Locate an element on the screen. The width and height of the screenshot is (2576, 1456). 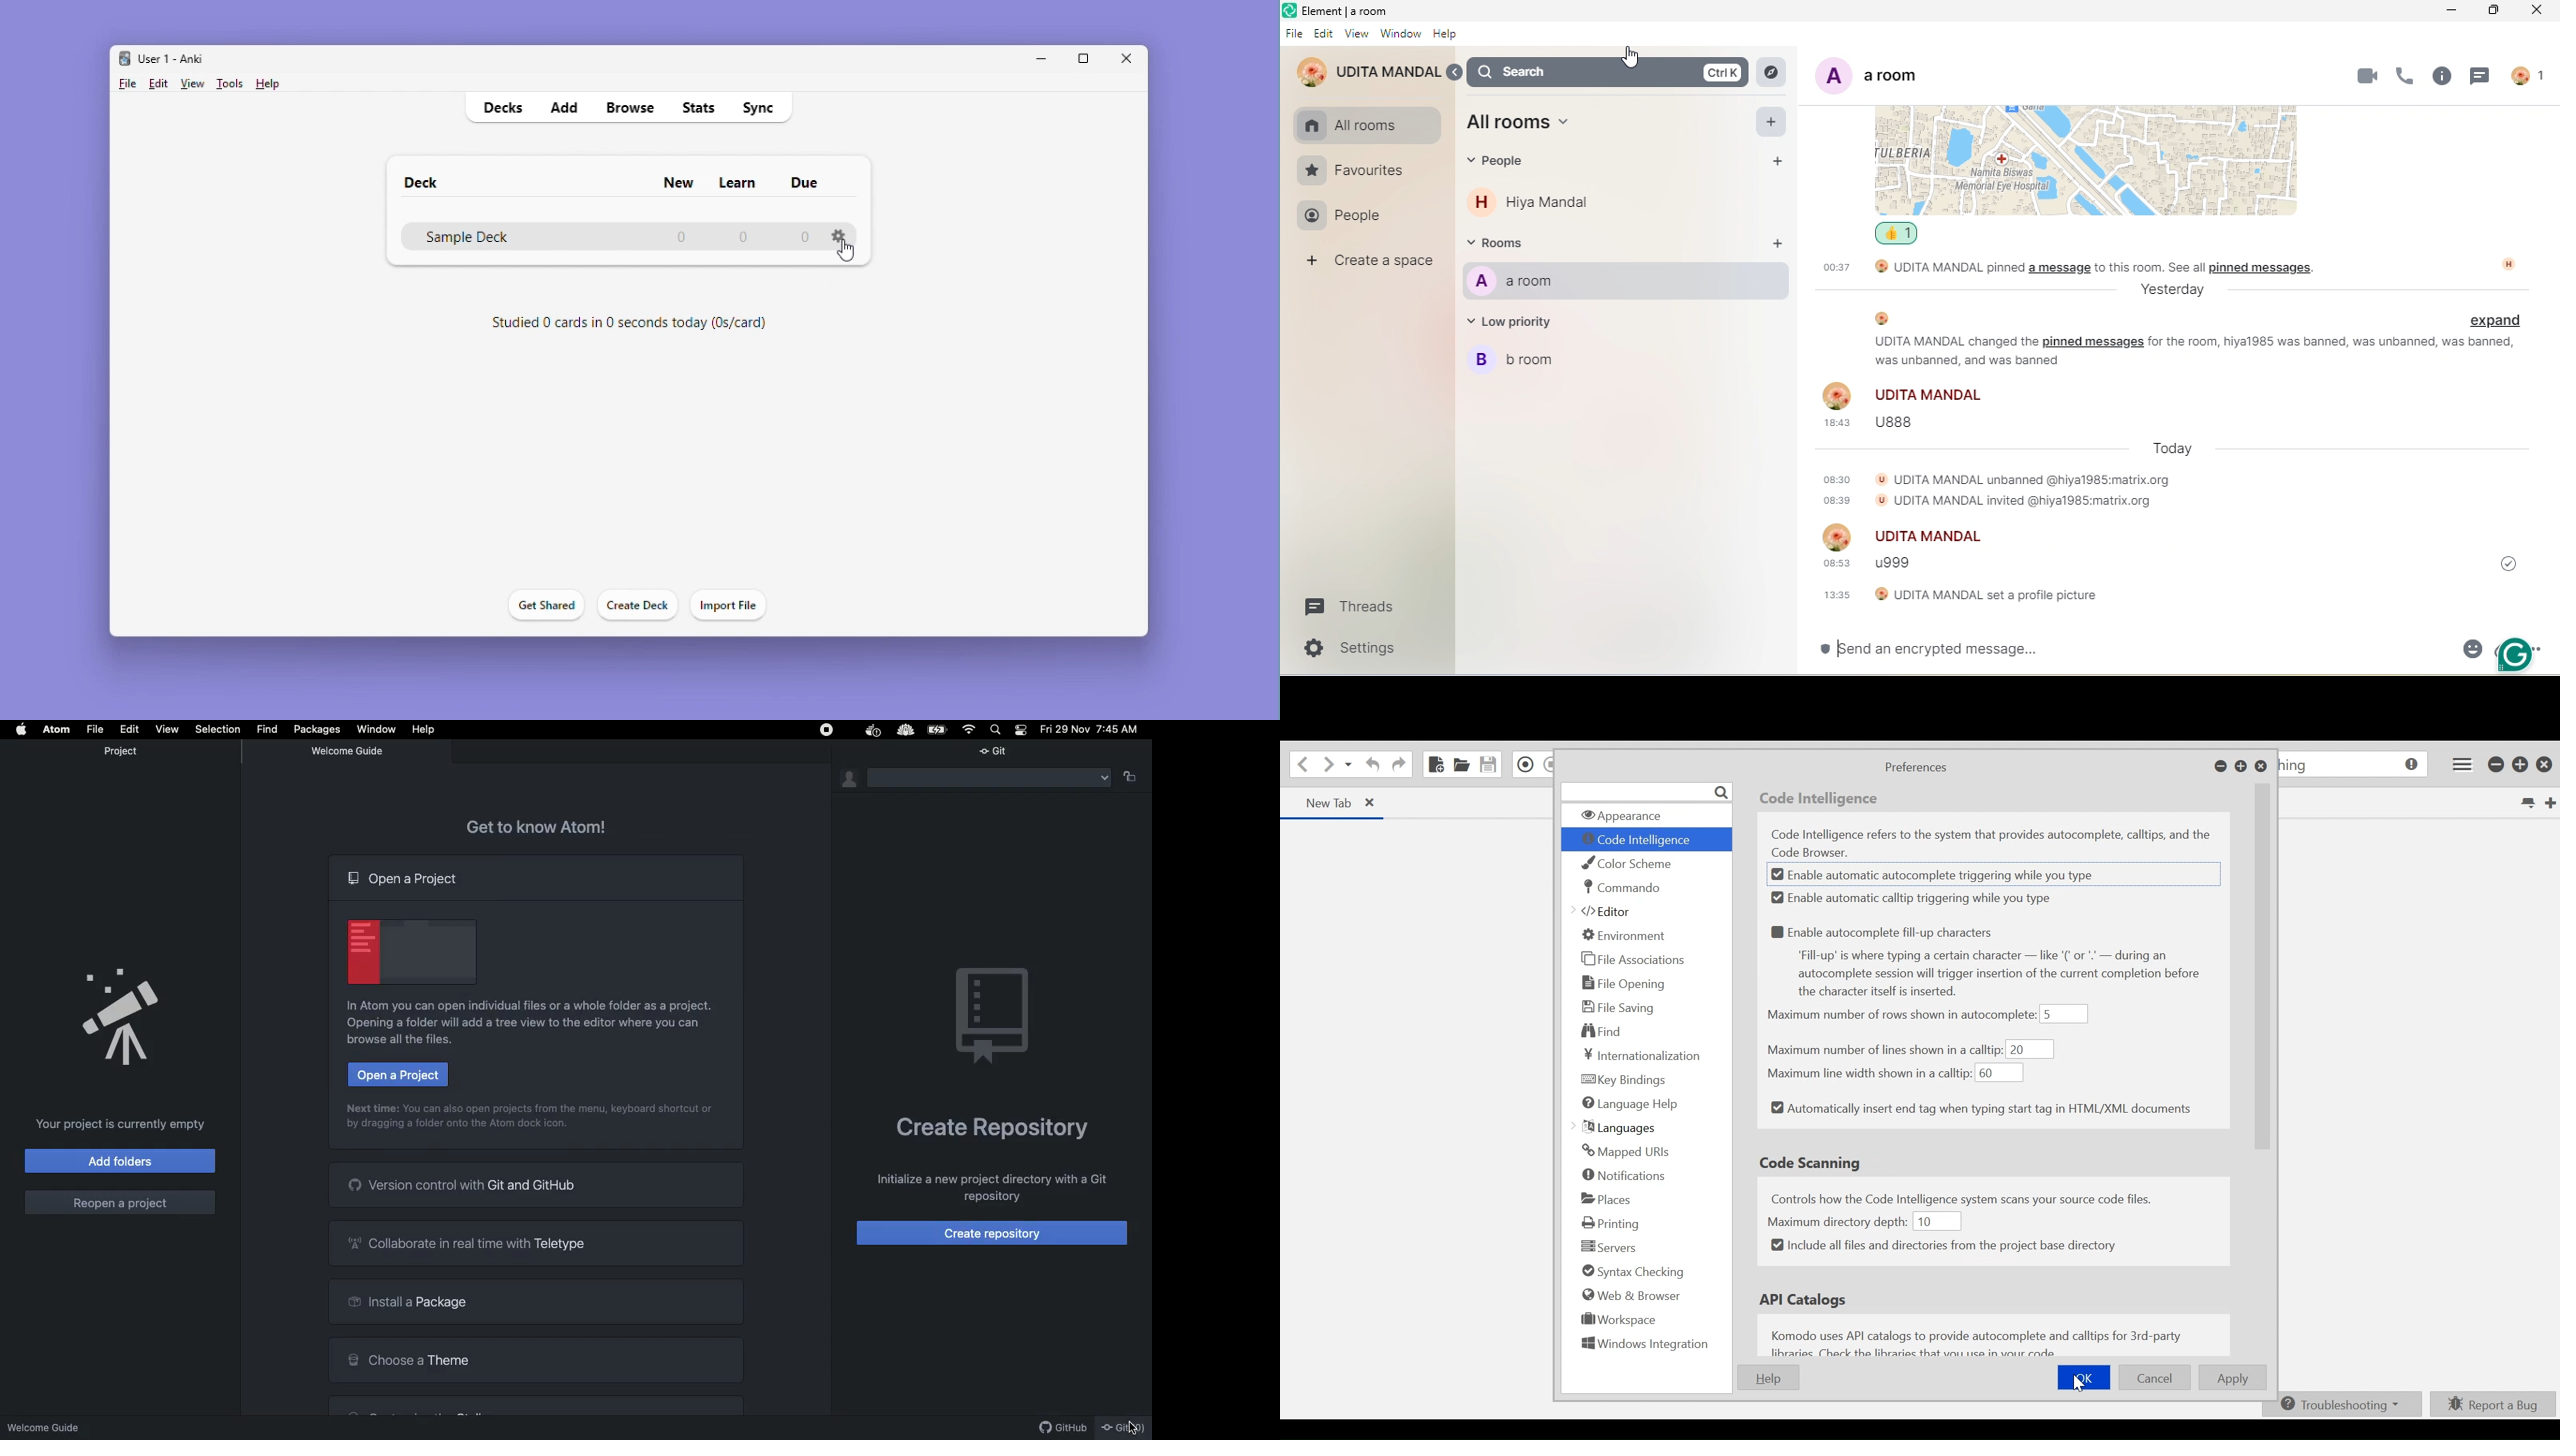
Code Intelligence refers to the system that provides autocomplete, calltips, and the
Code Browser. is located at coordinates (1996, 843).